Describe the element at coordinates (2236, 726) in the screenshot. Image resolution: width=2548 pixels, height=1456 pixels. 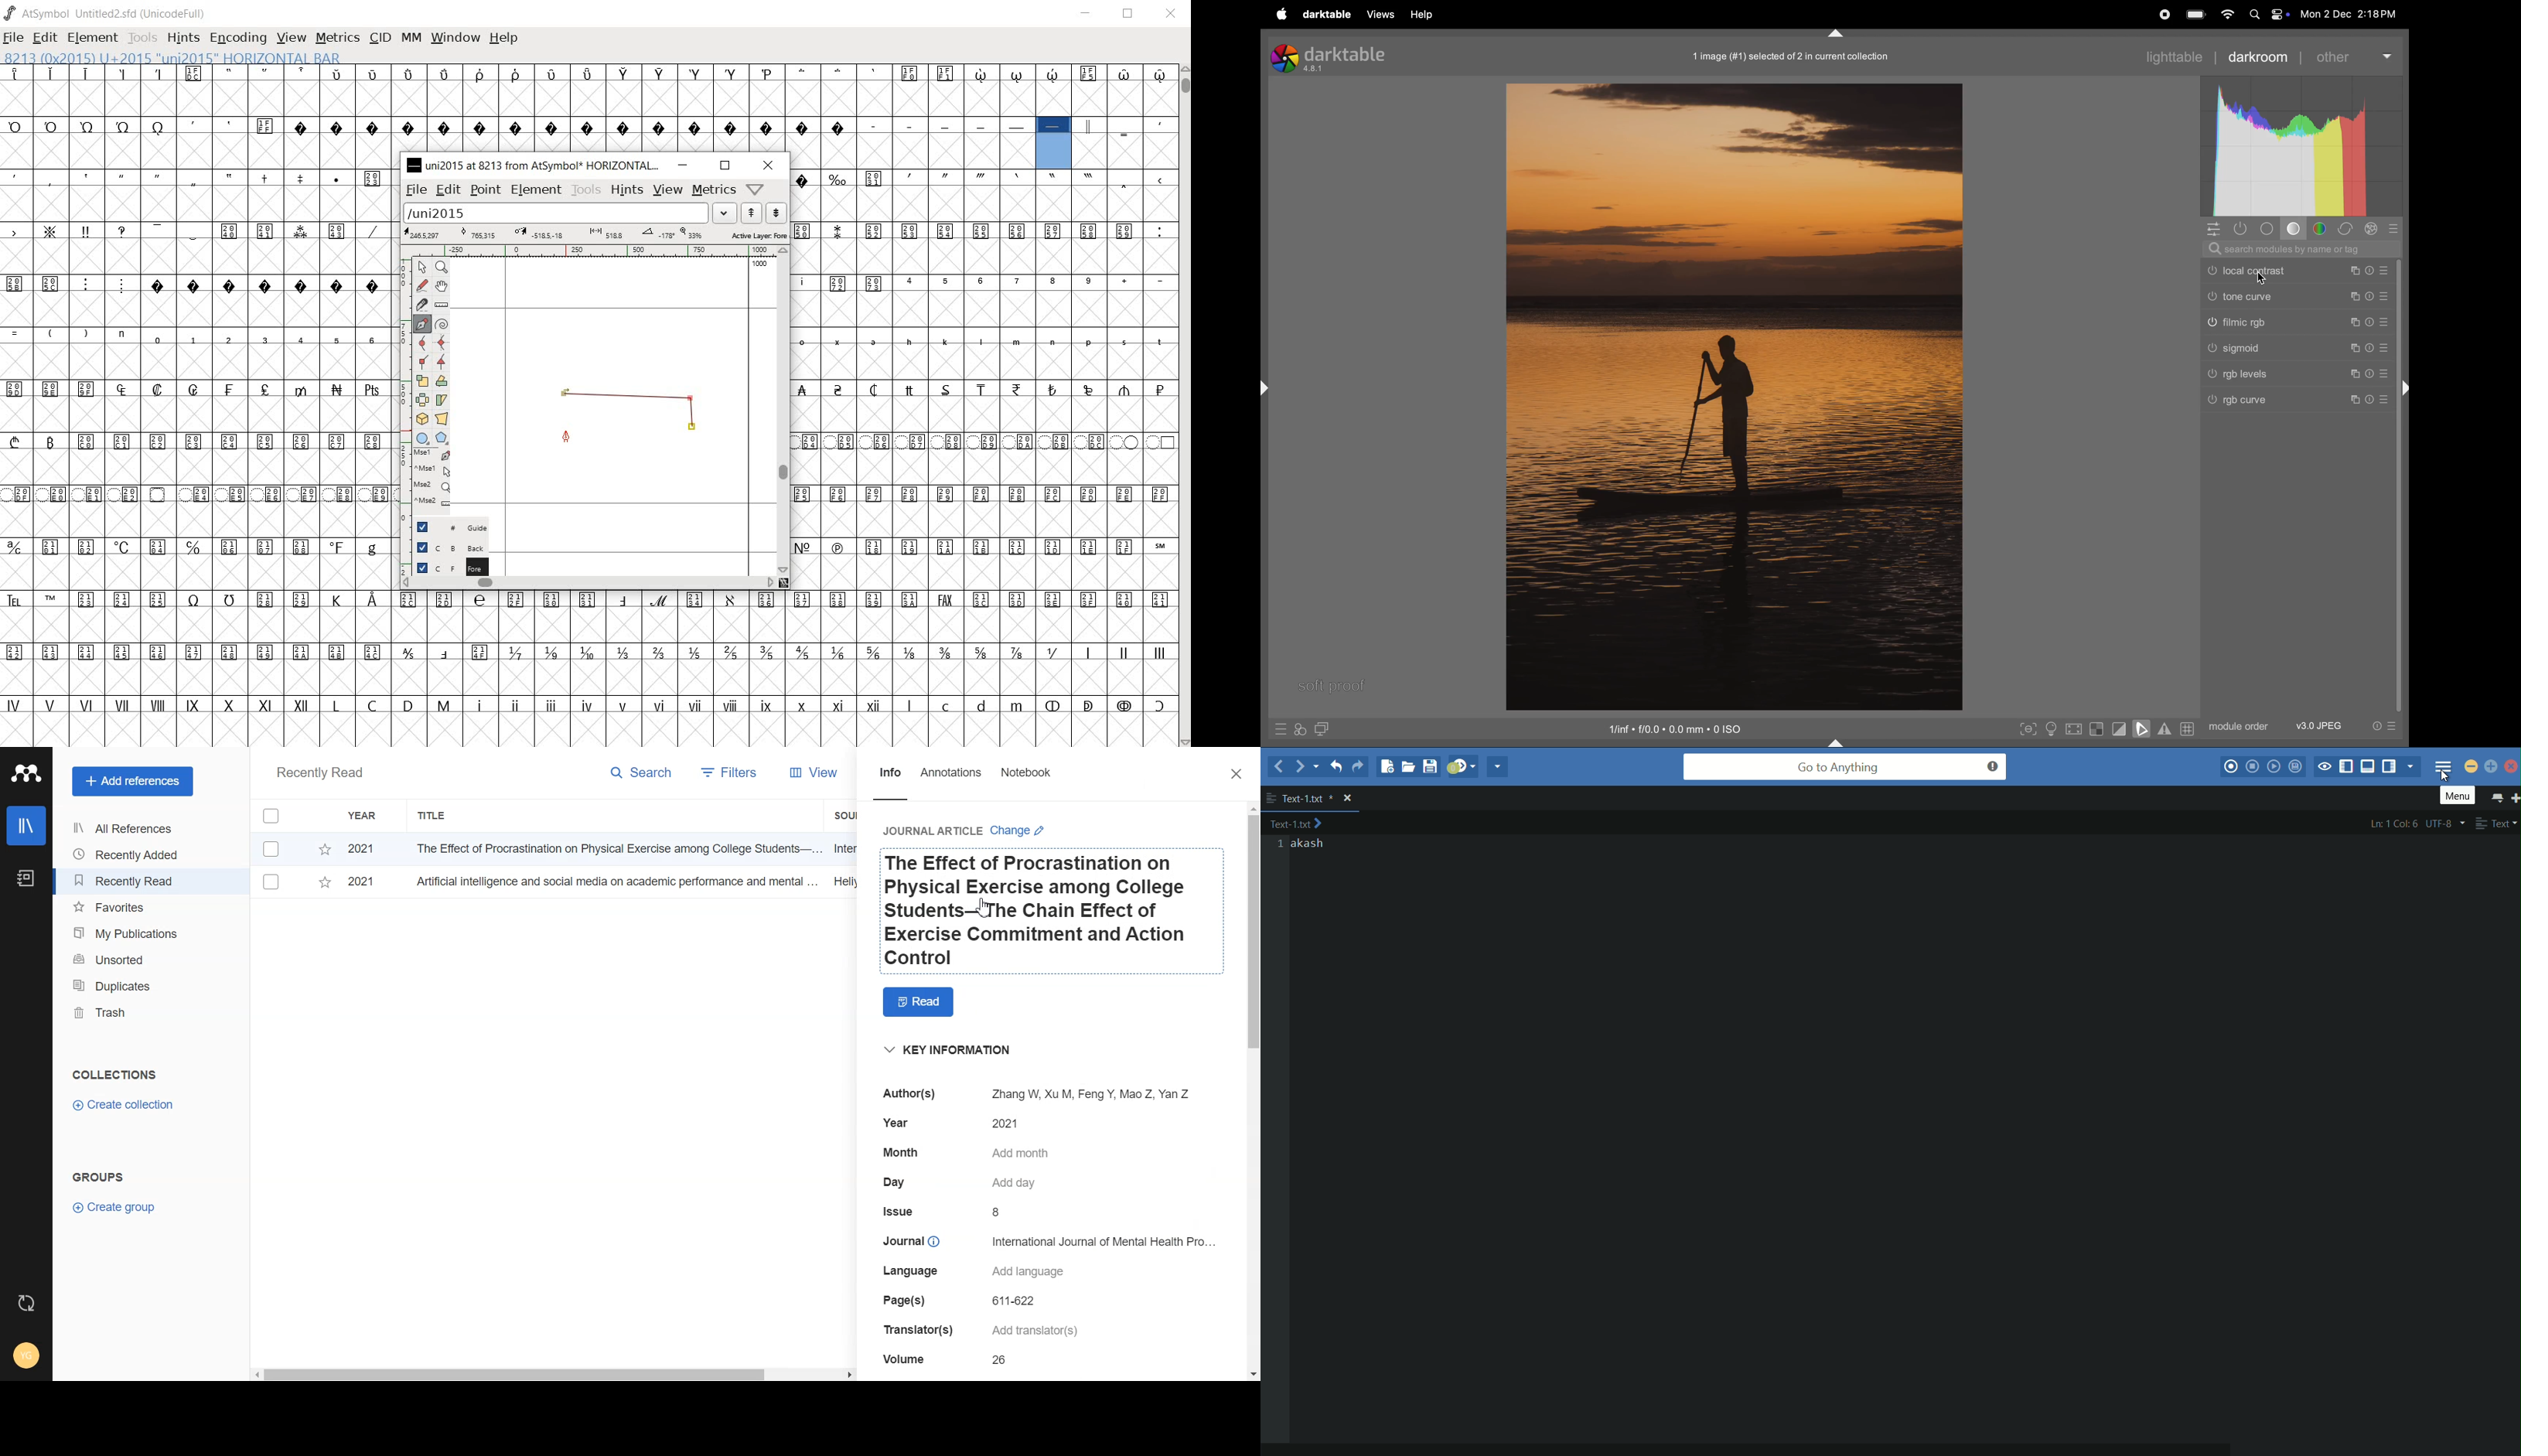
I see `module order` at that location.